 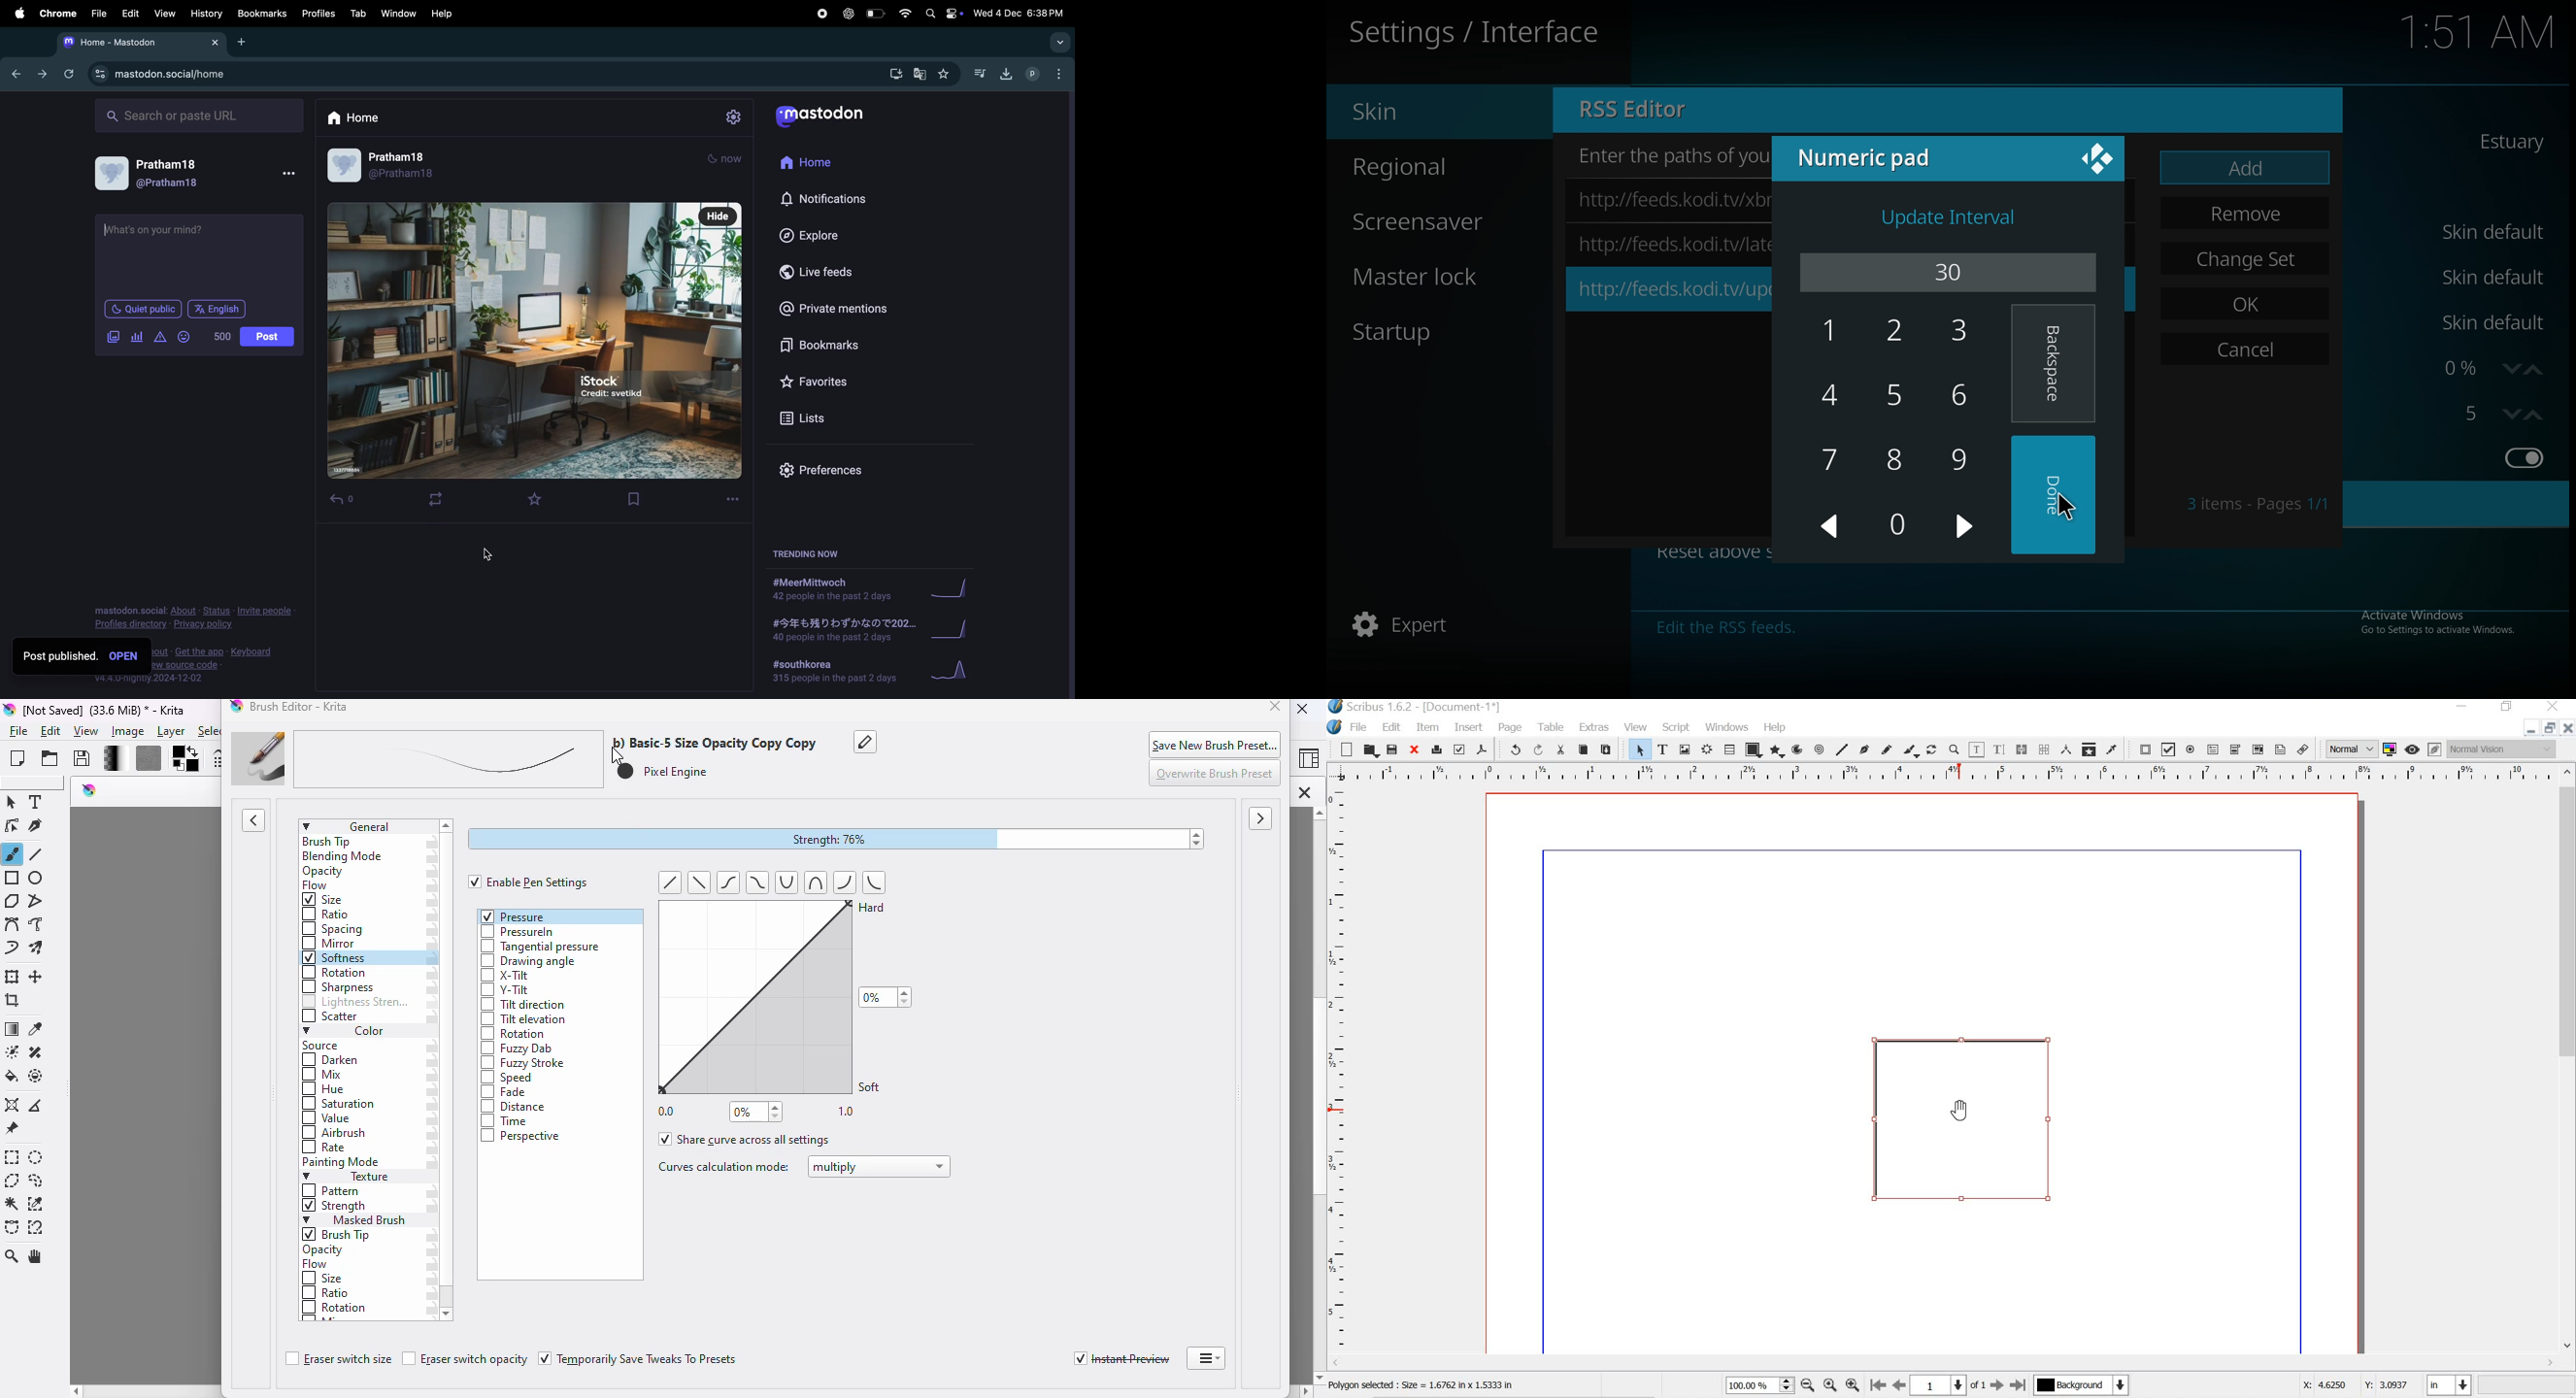 What do you see at coordinates (2509, 141) in the screenshot?
I see `skin` at bounding box center [2509, 141].